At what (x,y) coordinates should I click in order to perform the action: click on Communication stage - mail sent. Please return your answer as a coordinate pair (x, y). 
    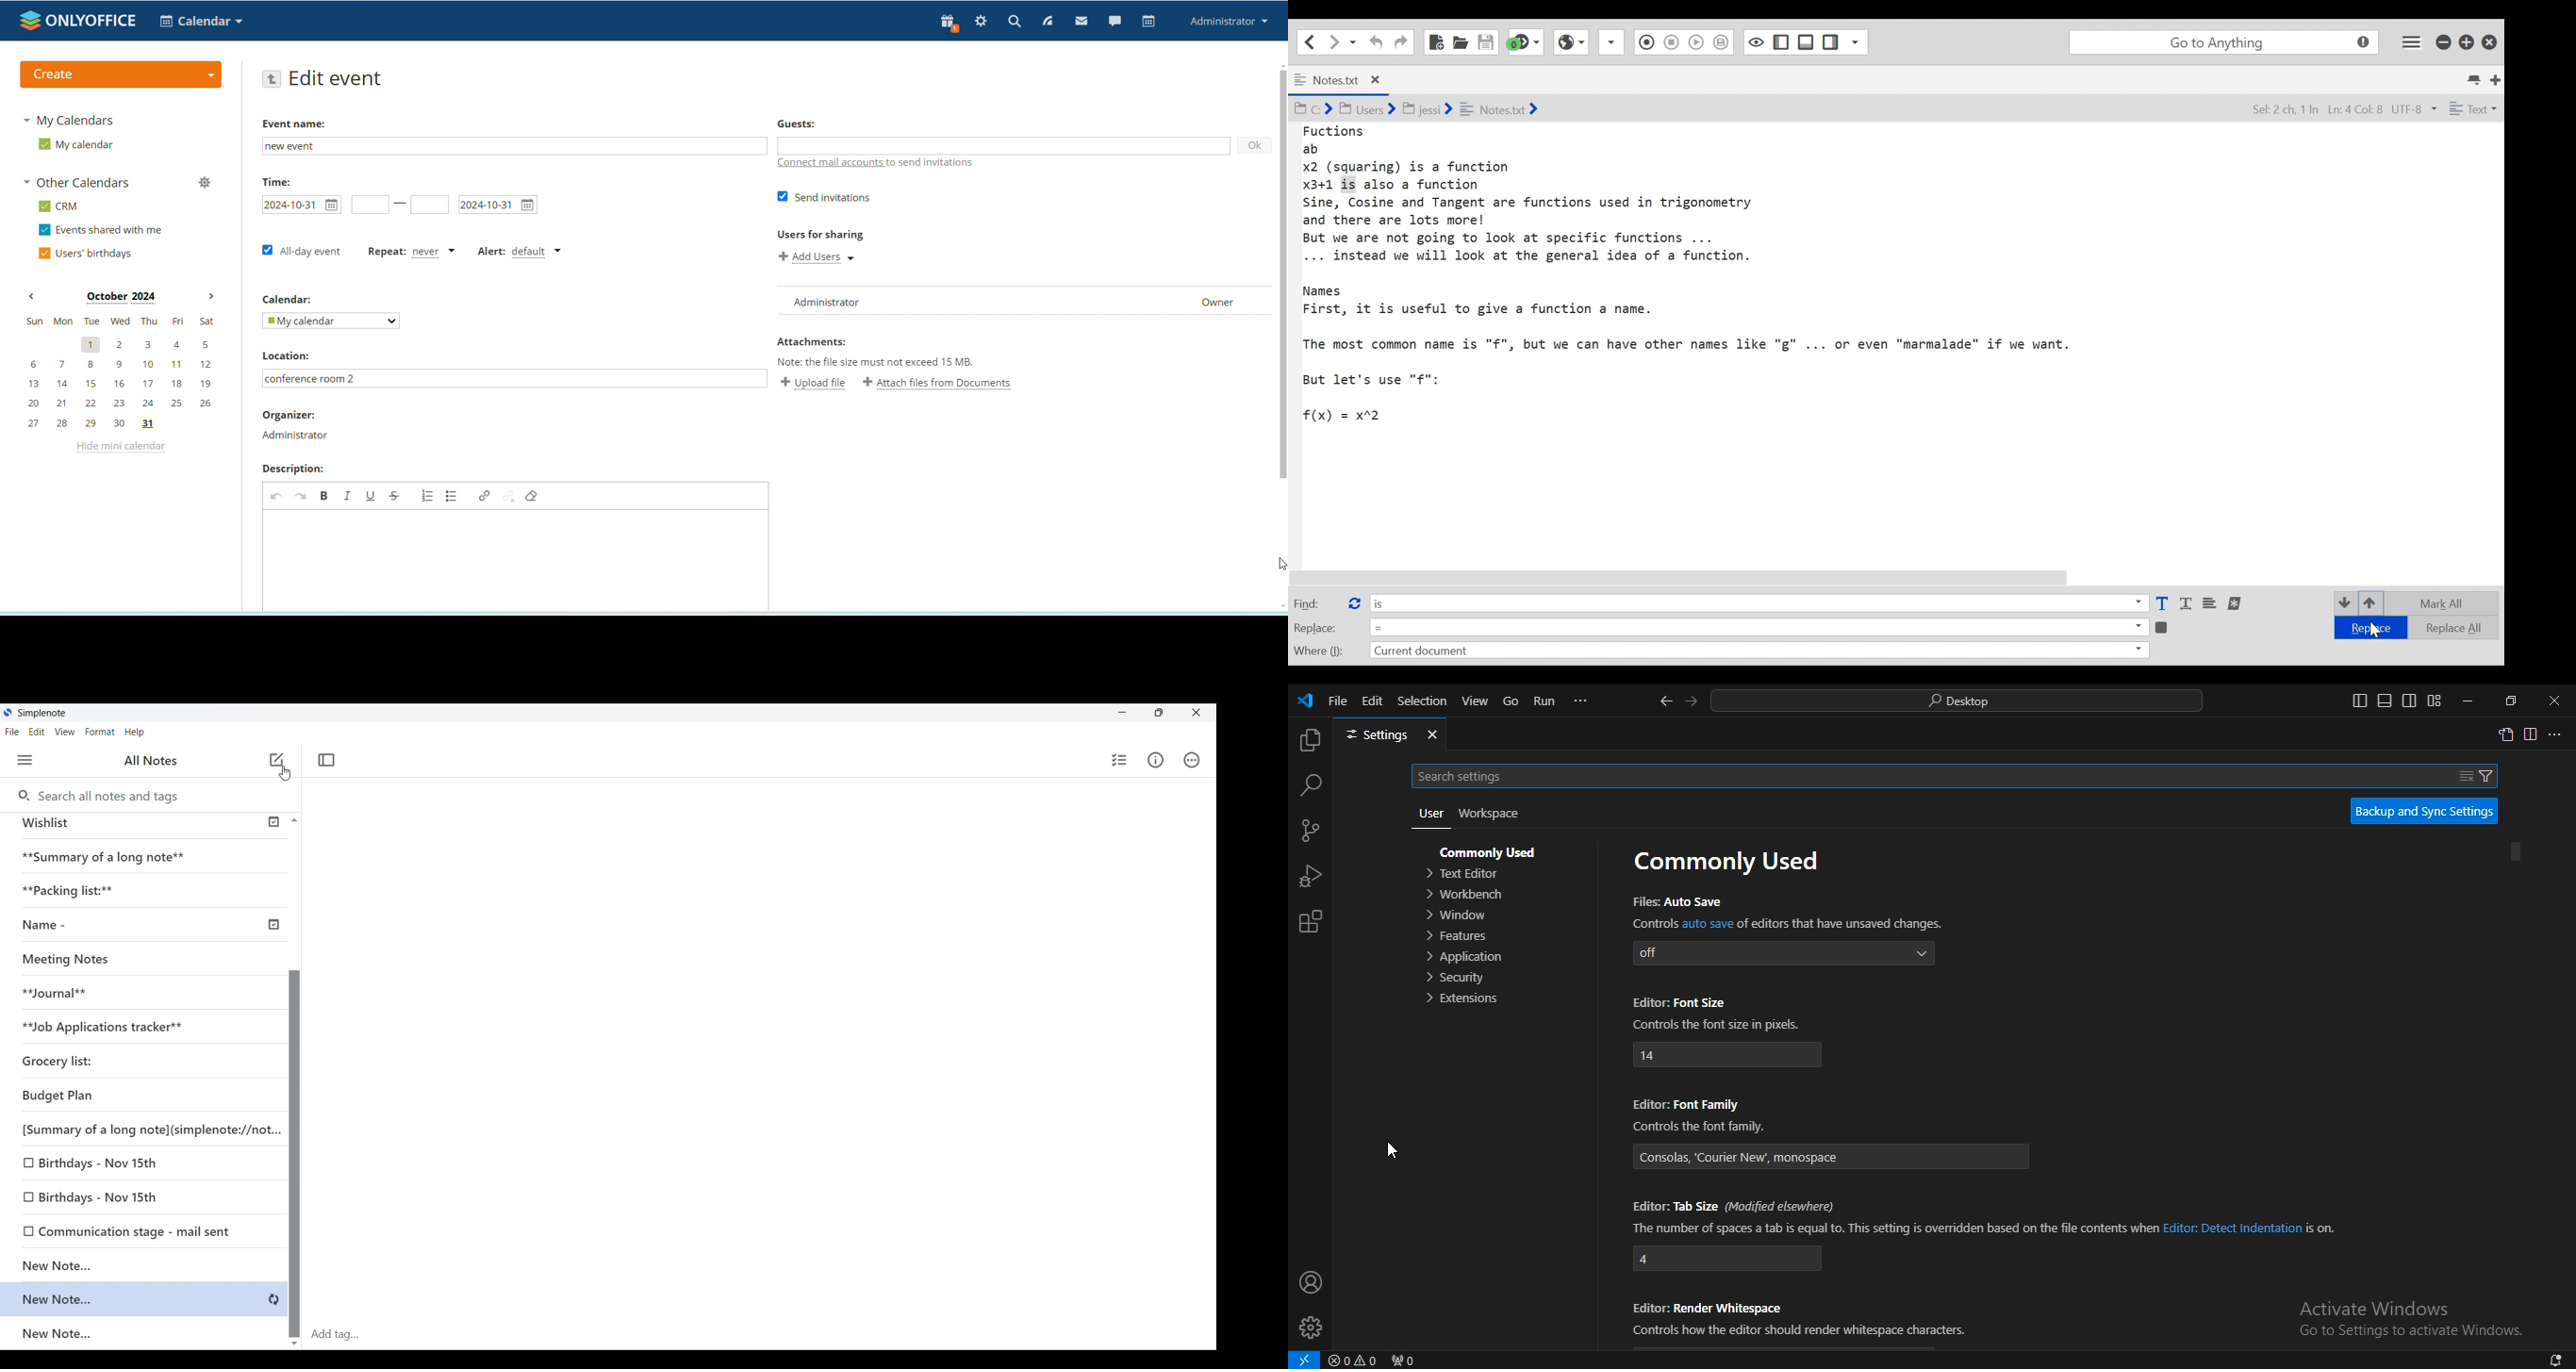
    Looking at the image, I should click on (138, 1235).